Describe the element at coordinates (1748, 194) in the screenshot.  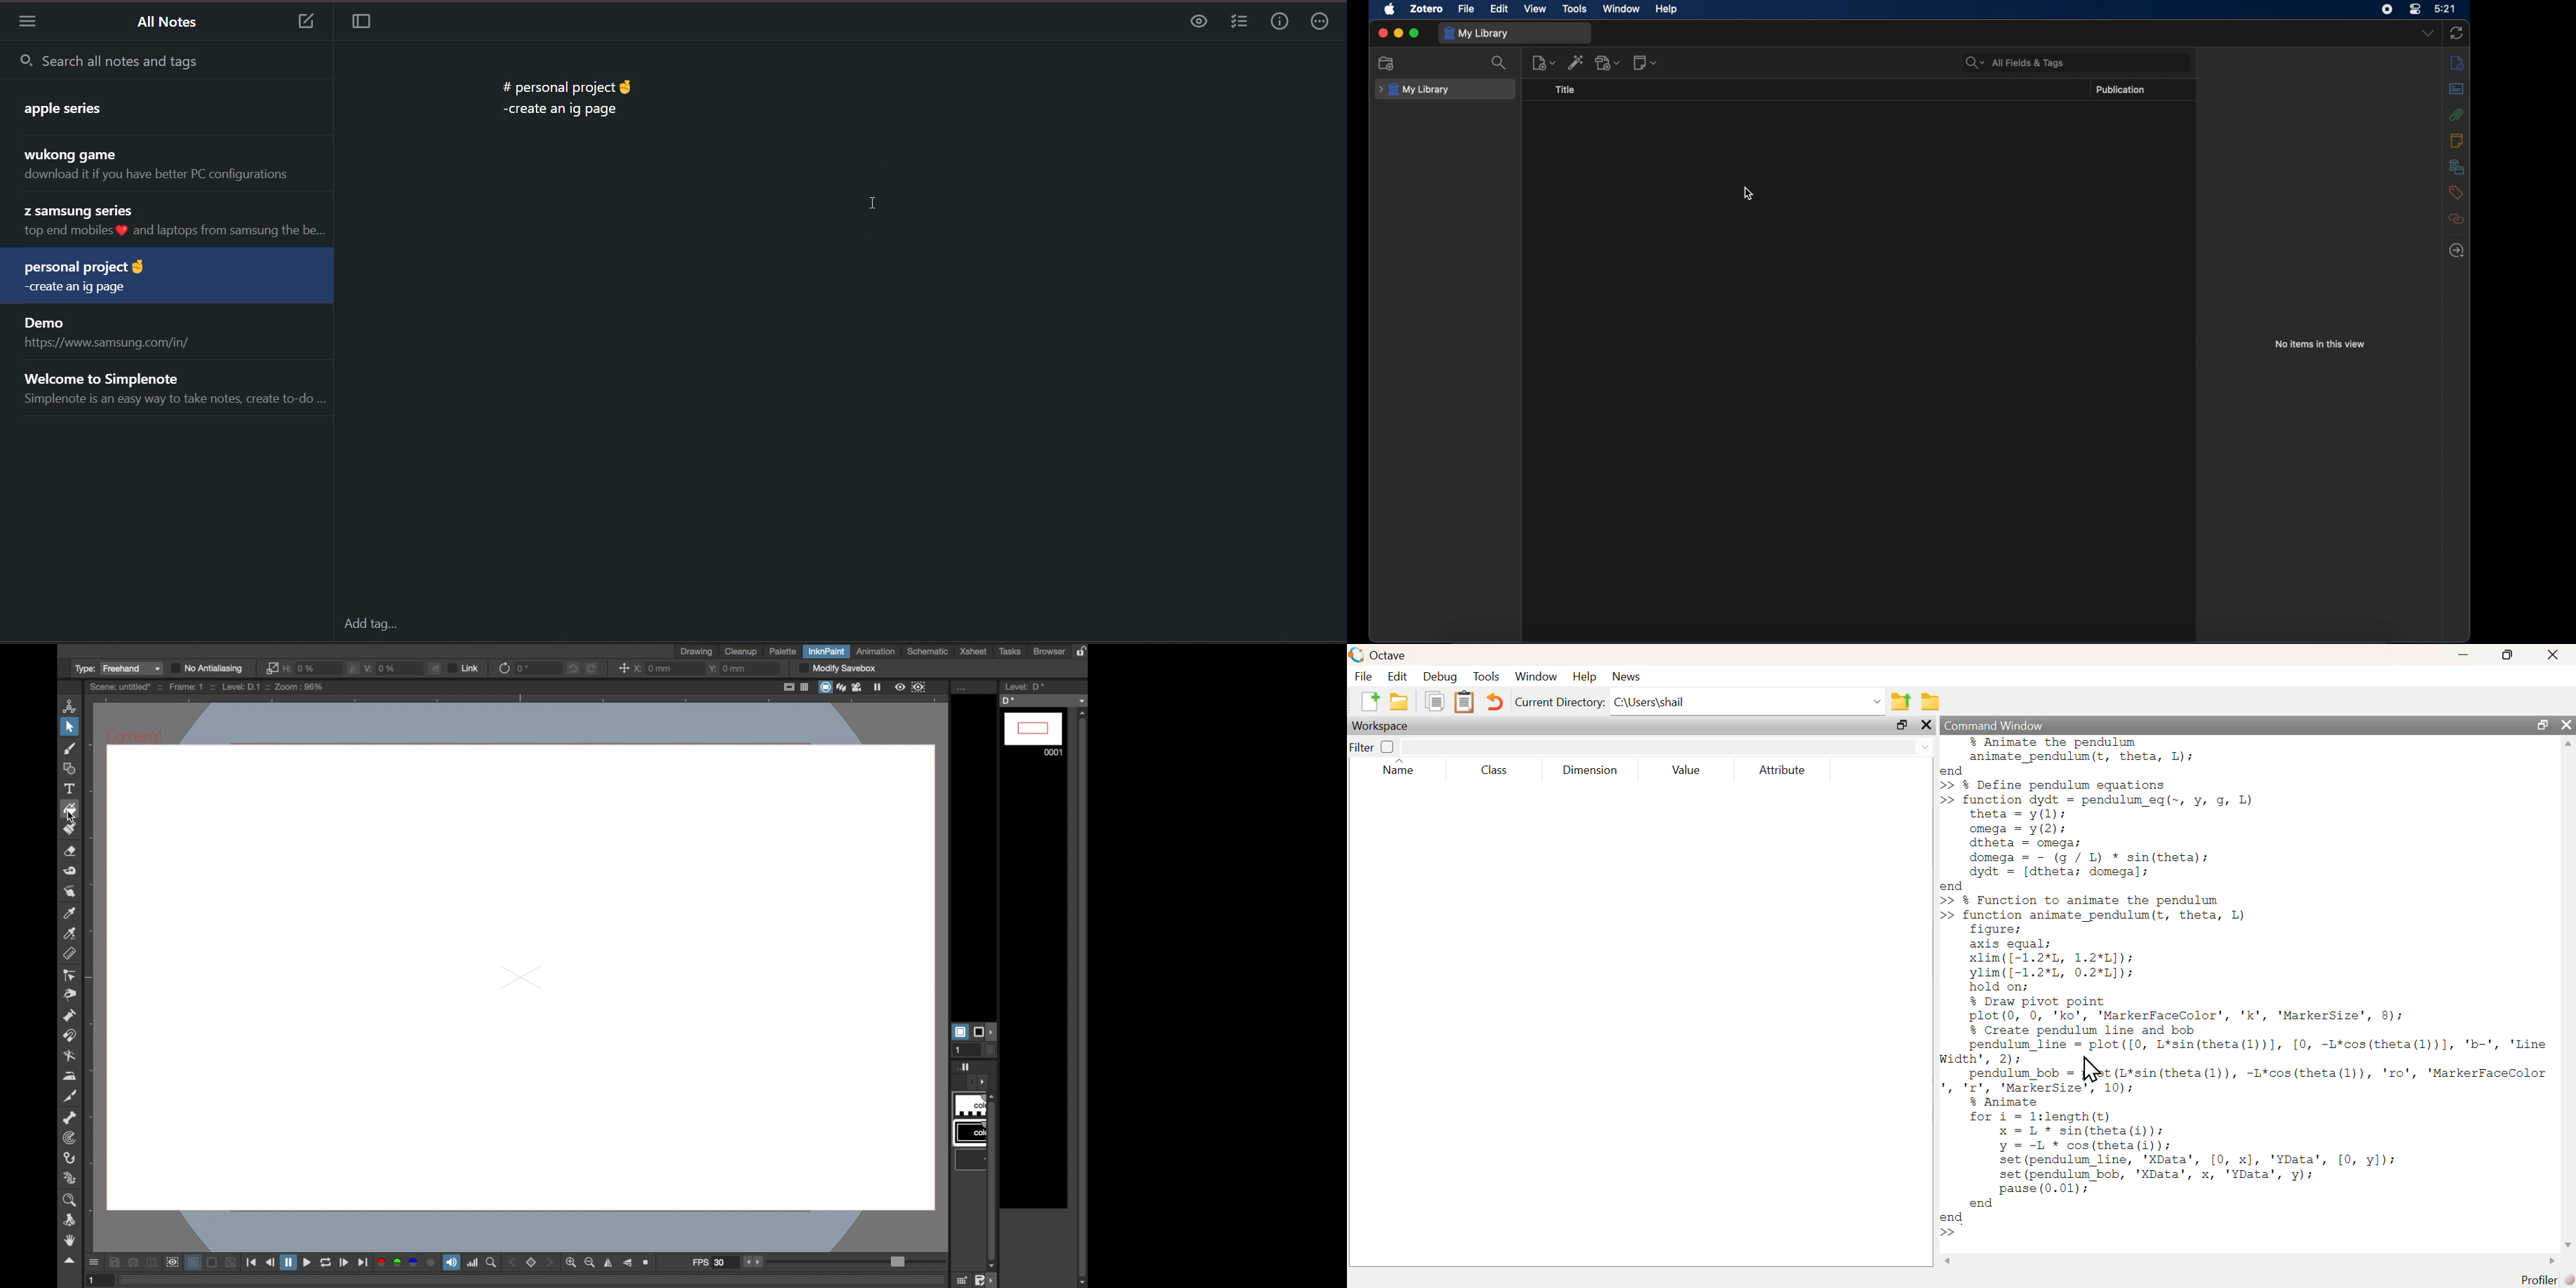
I see `cursor` at that location.